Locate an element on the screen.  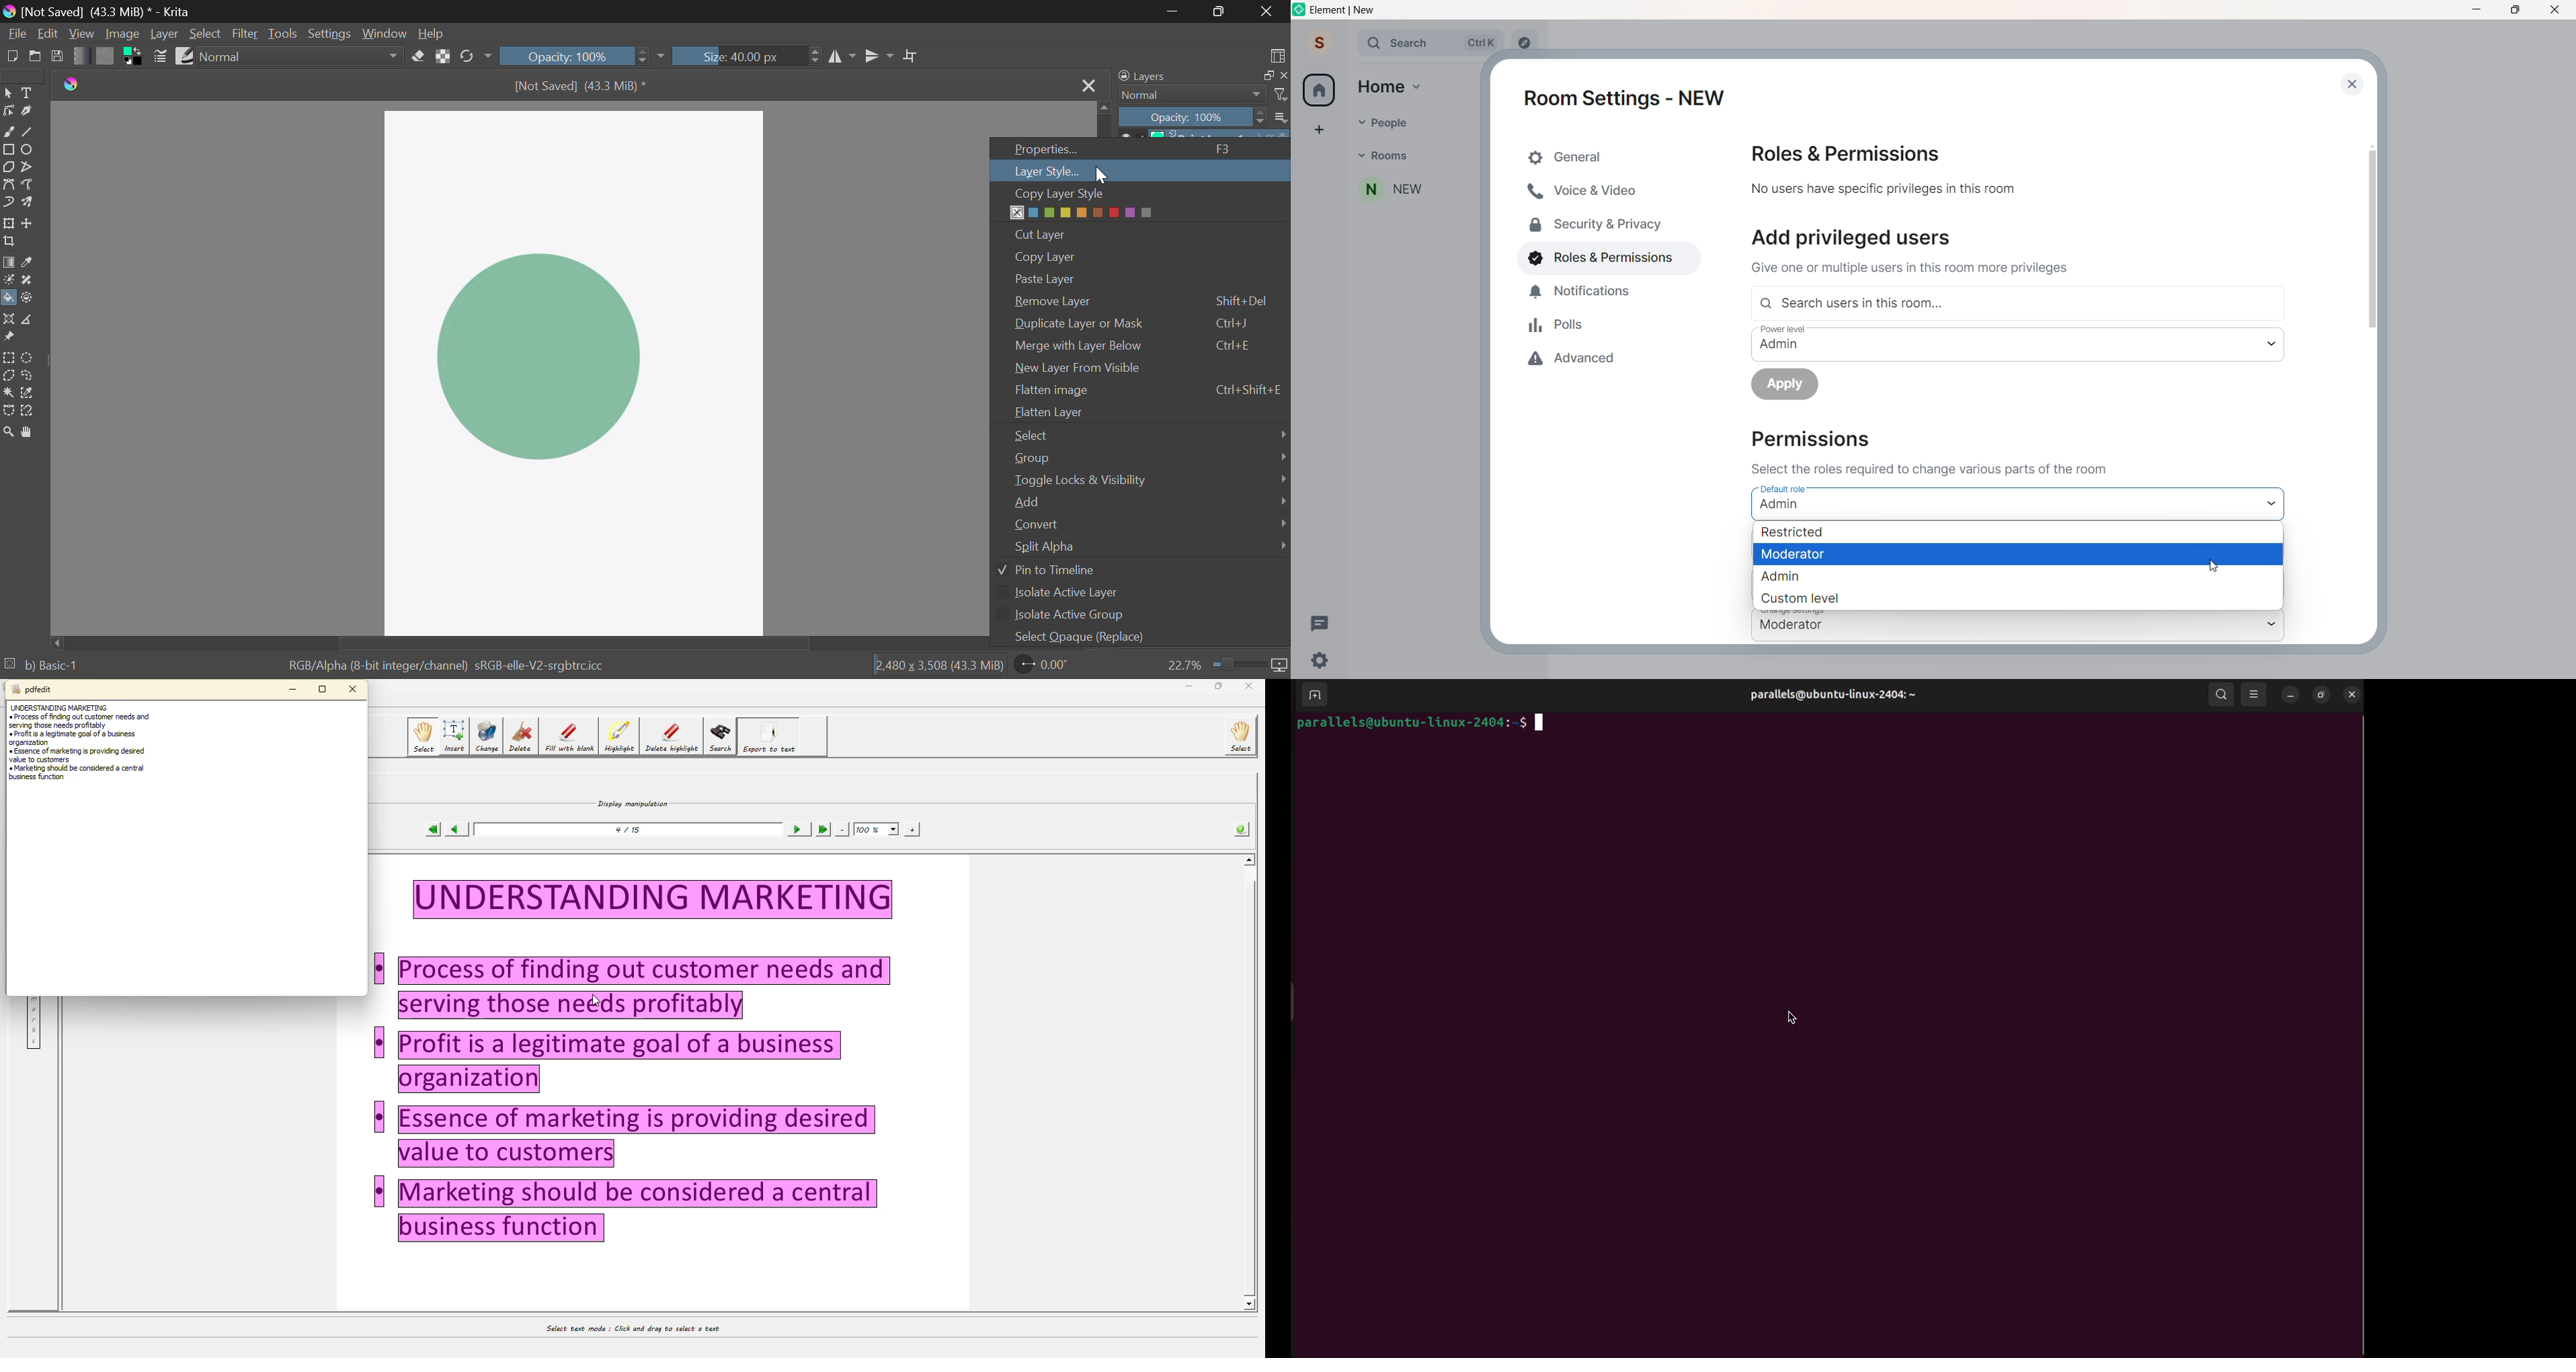
Eyedropper is located at coordinates (30, 262).